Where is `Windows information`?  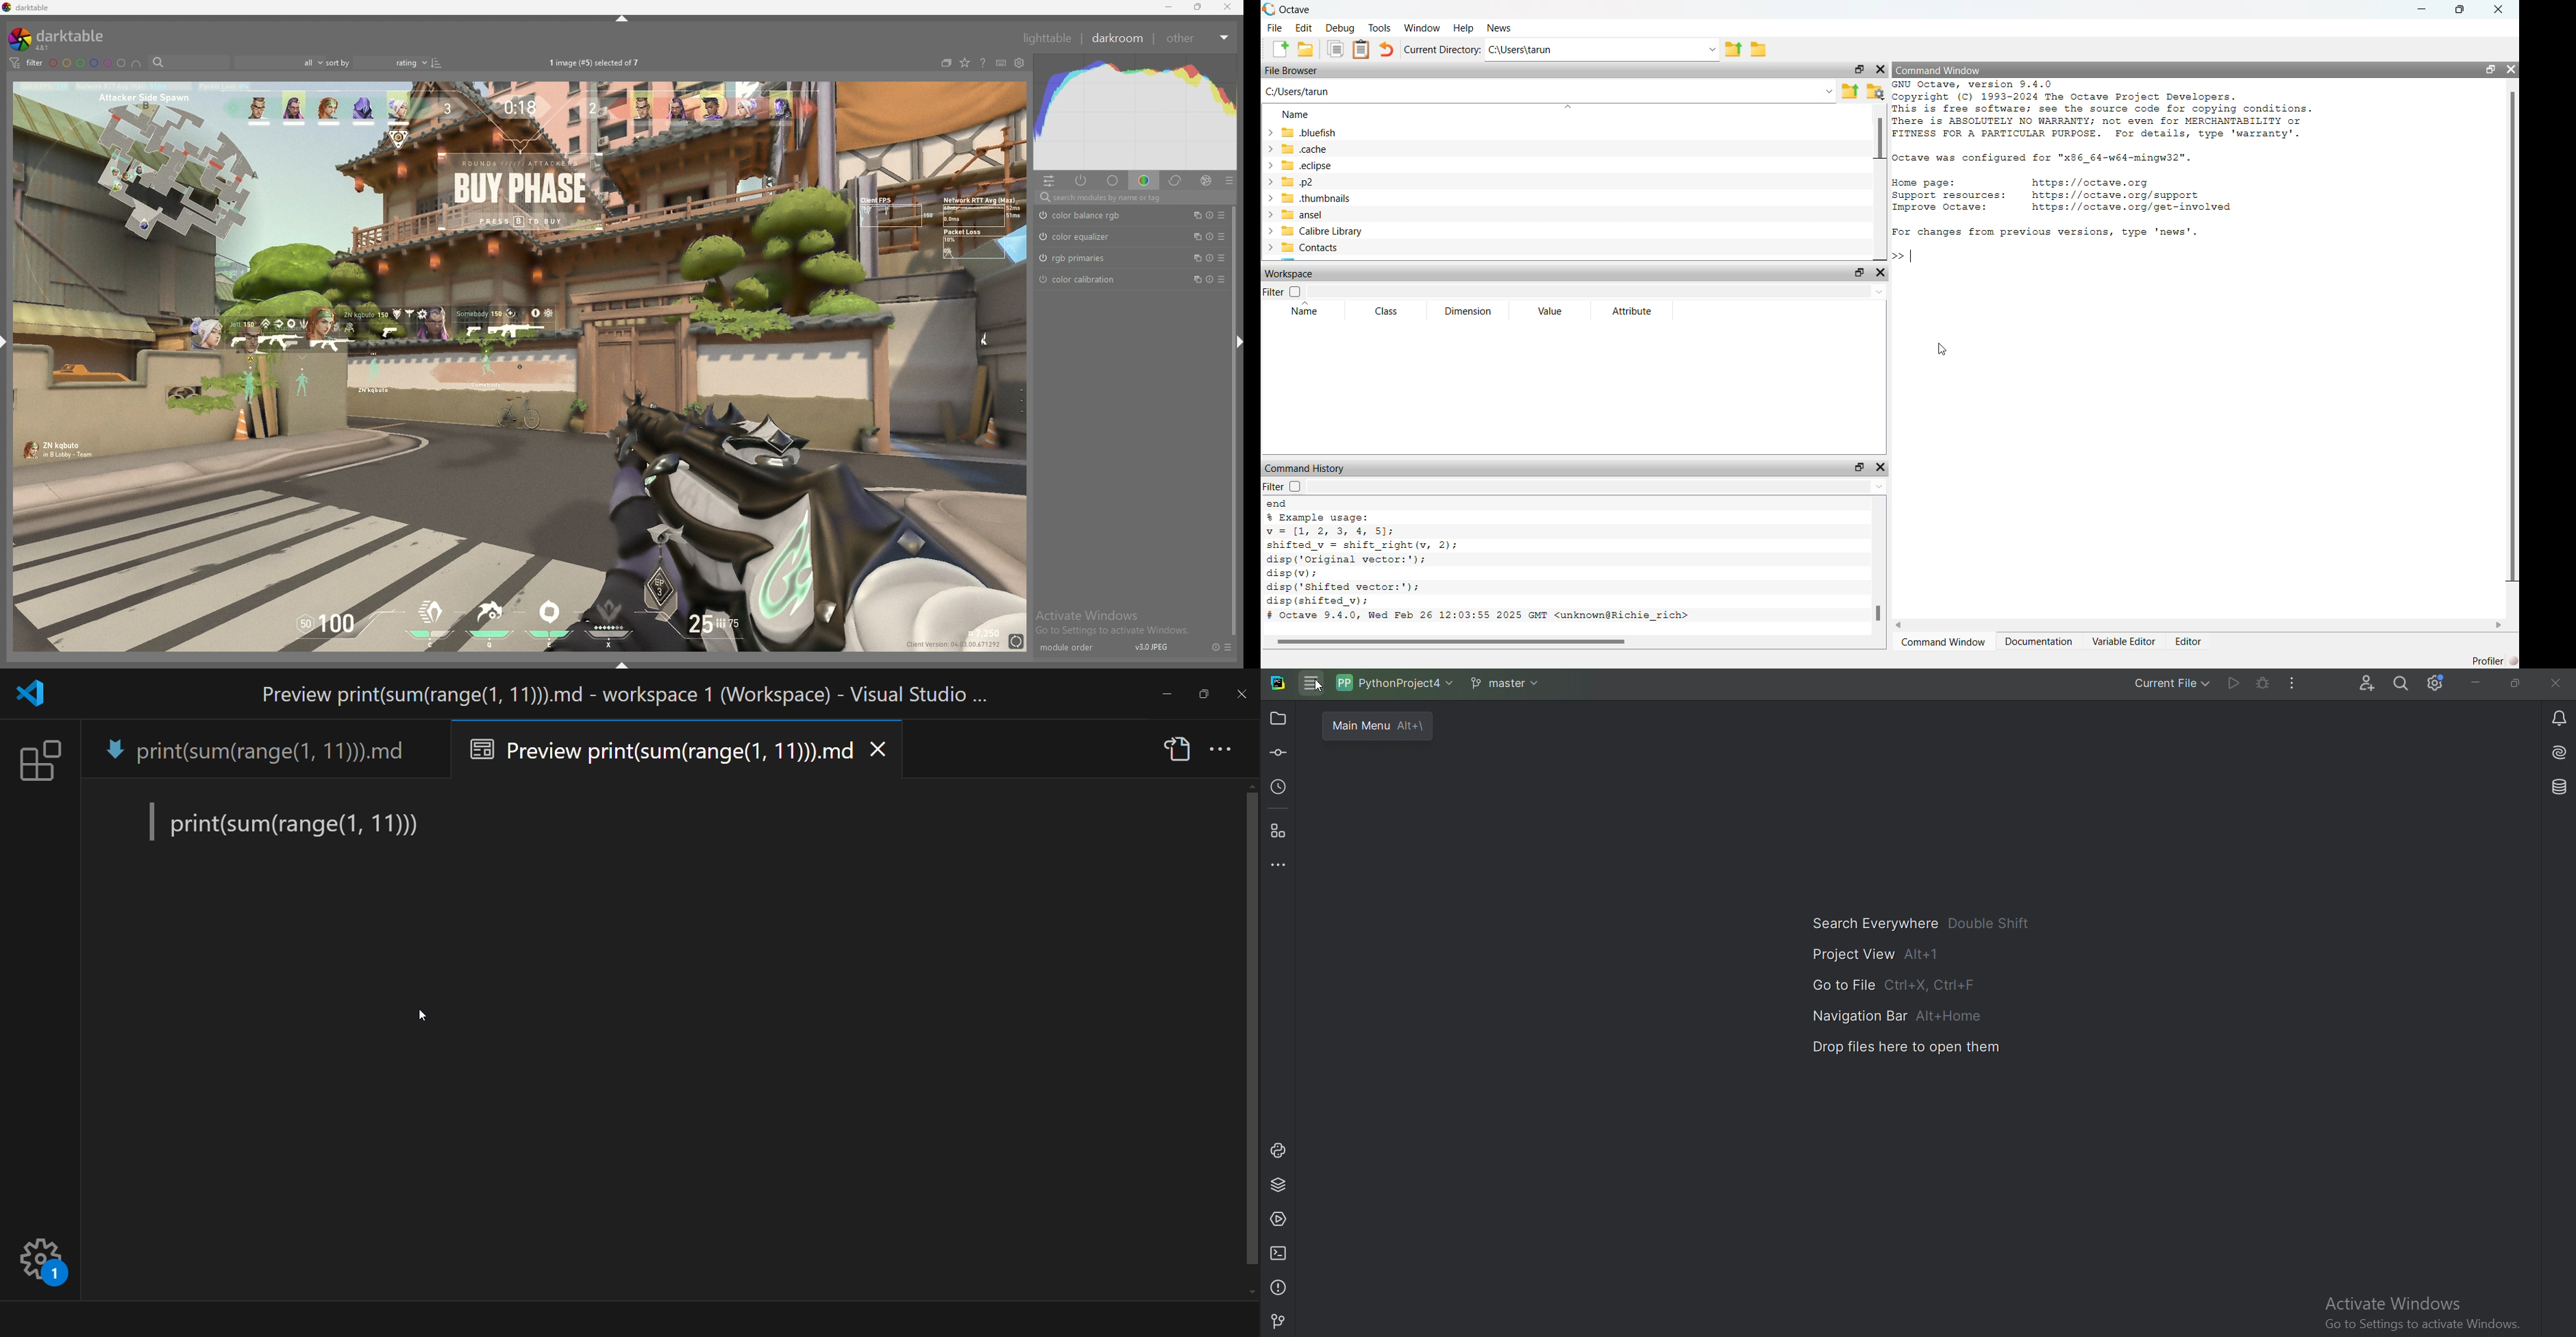 Windows information is located at coordinates (2420, 1314).